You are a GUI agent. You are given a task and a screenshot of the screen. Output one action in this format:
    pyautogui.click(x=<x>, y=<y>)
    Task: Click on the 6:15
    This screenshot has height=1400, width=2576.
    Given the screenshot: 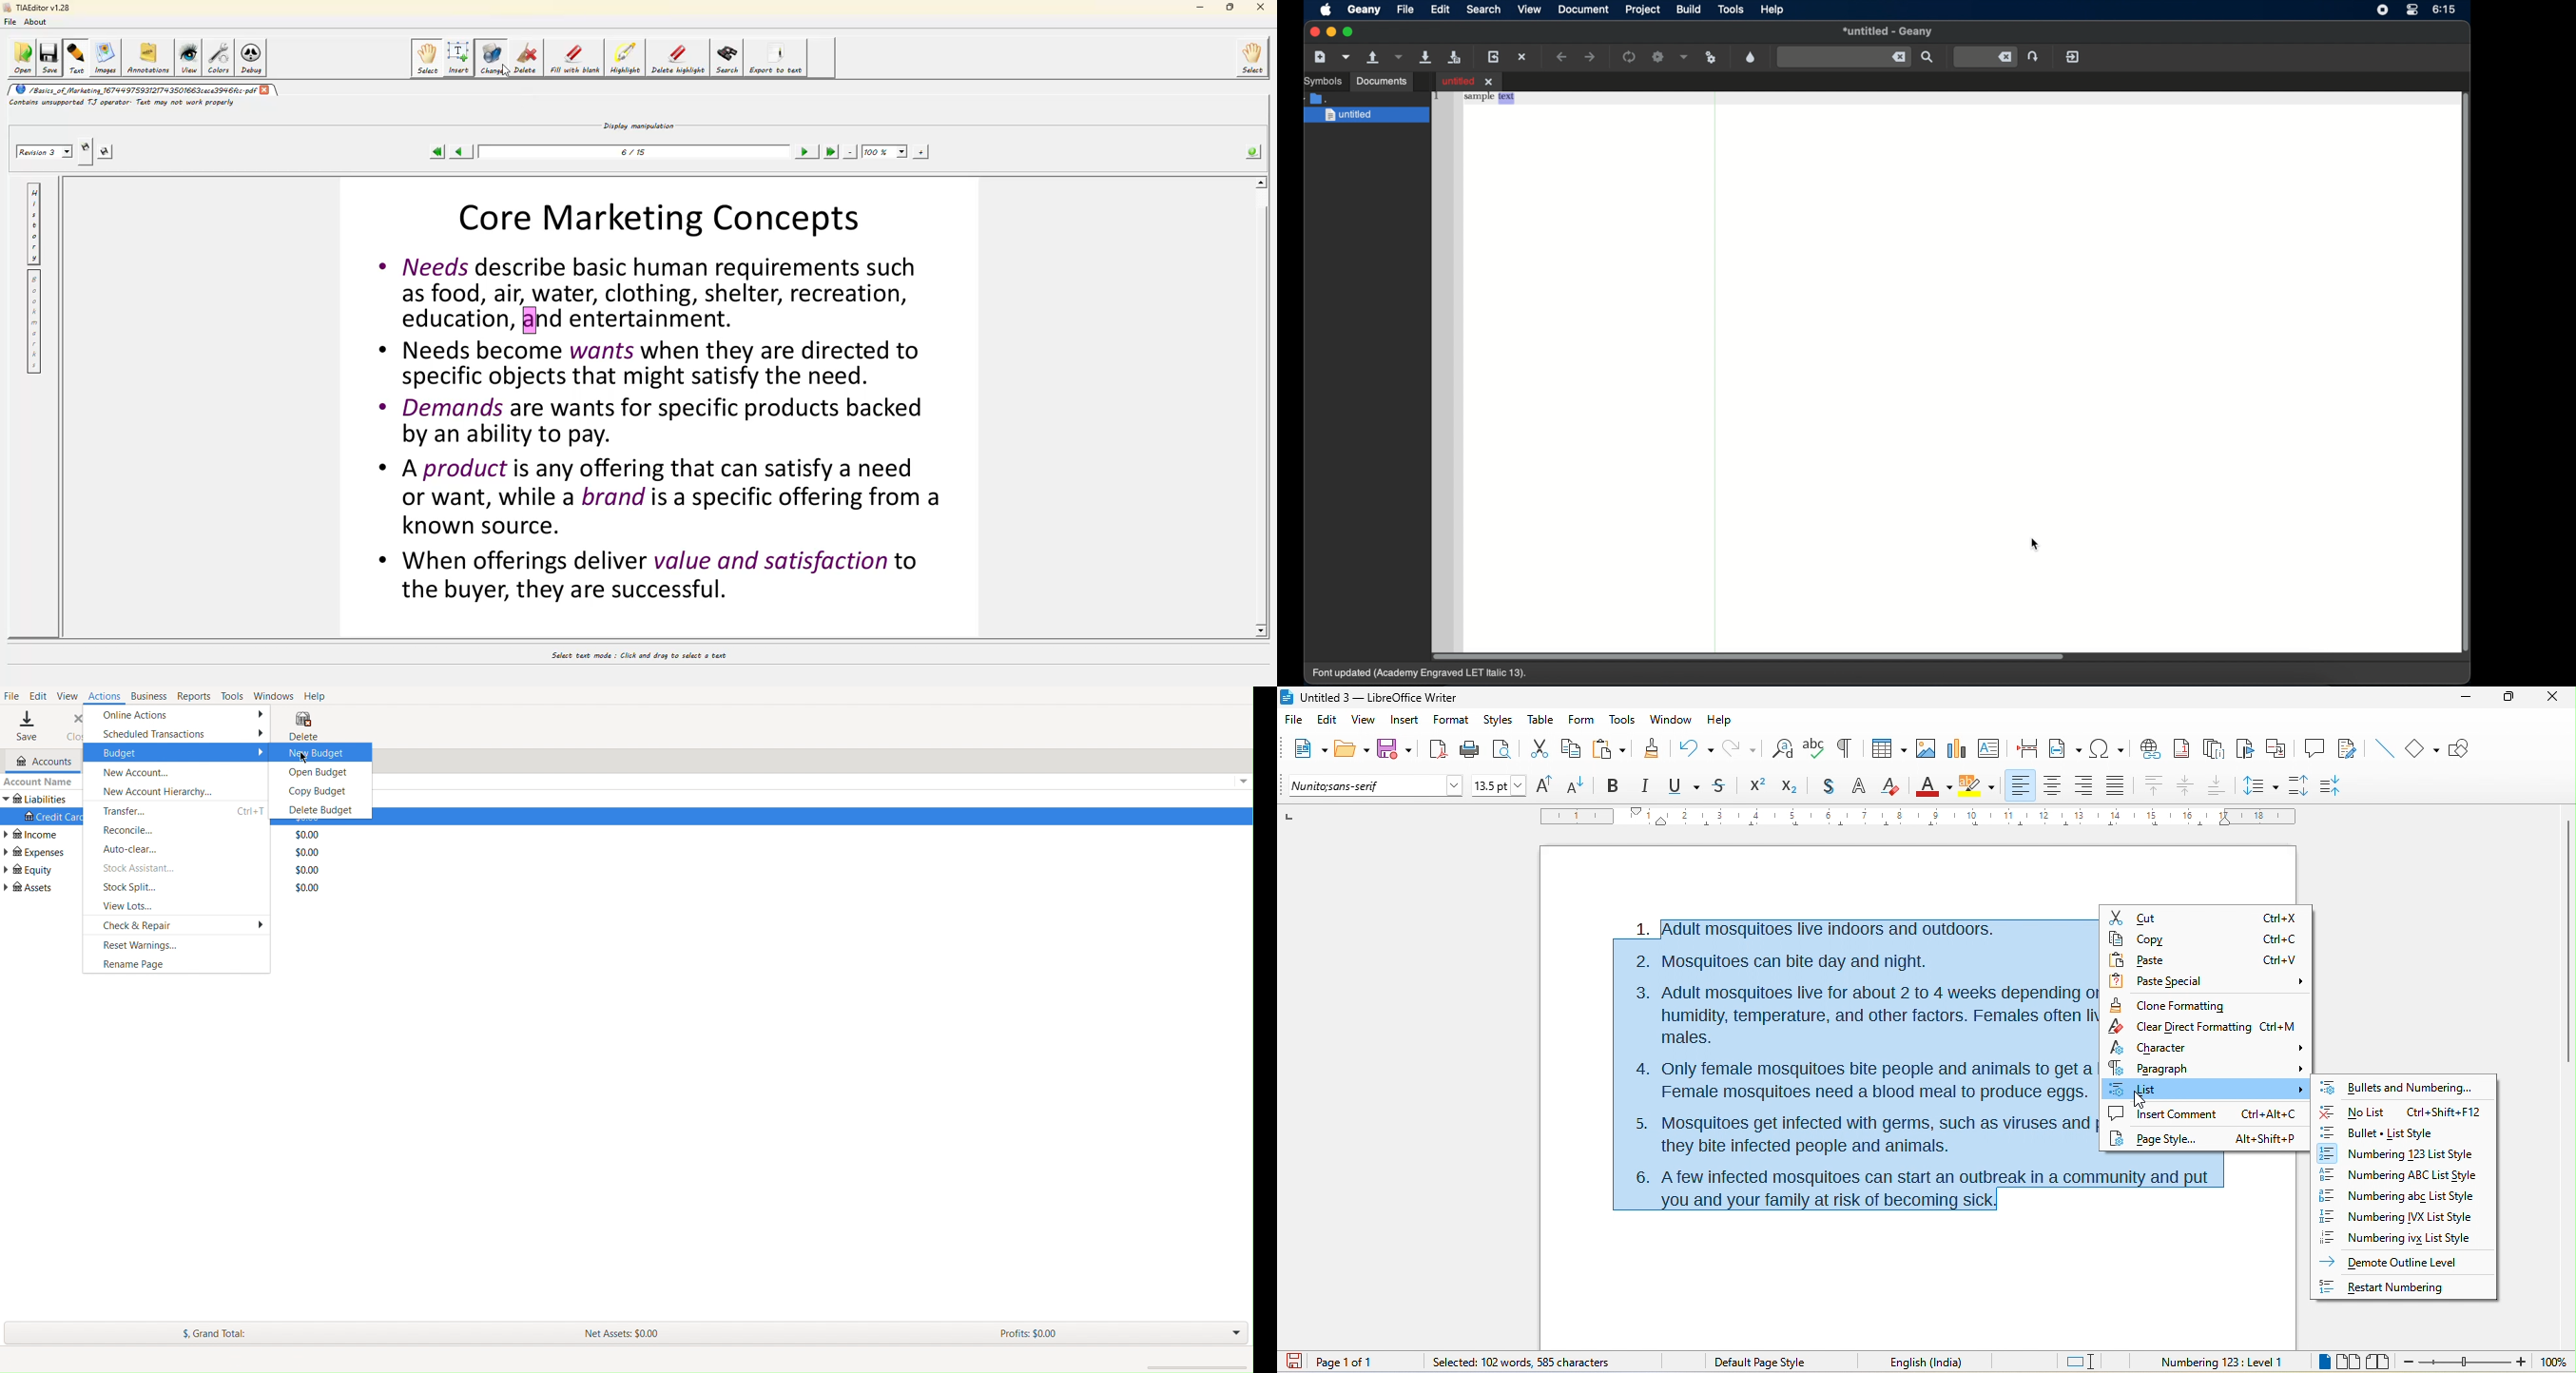 What is the action you would take?
    pyautogui.click(x=2445, y=9)
    